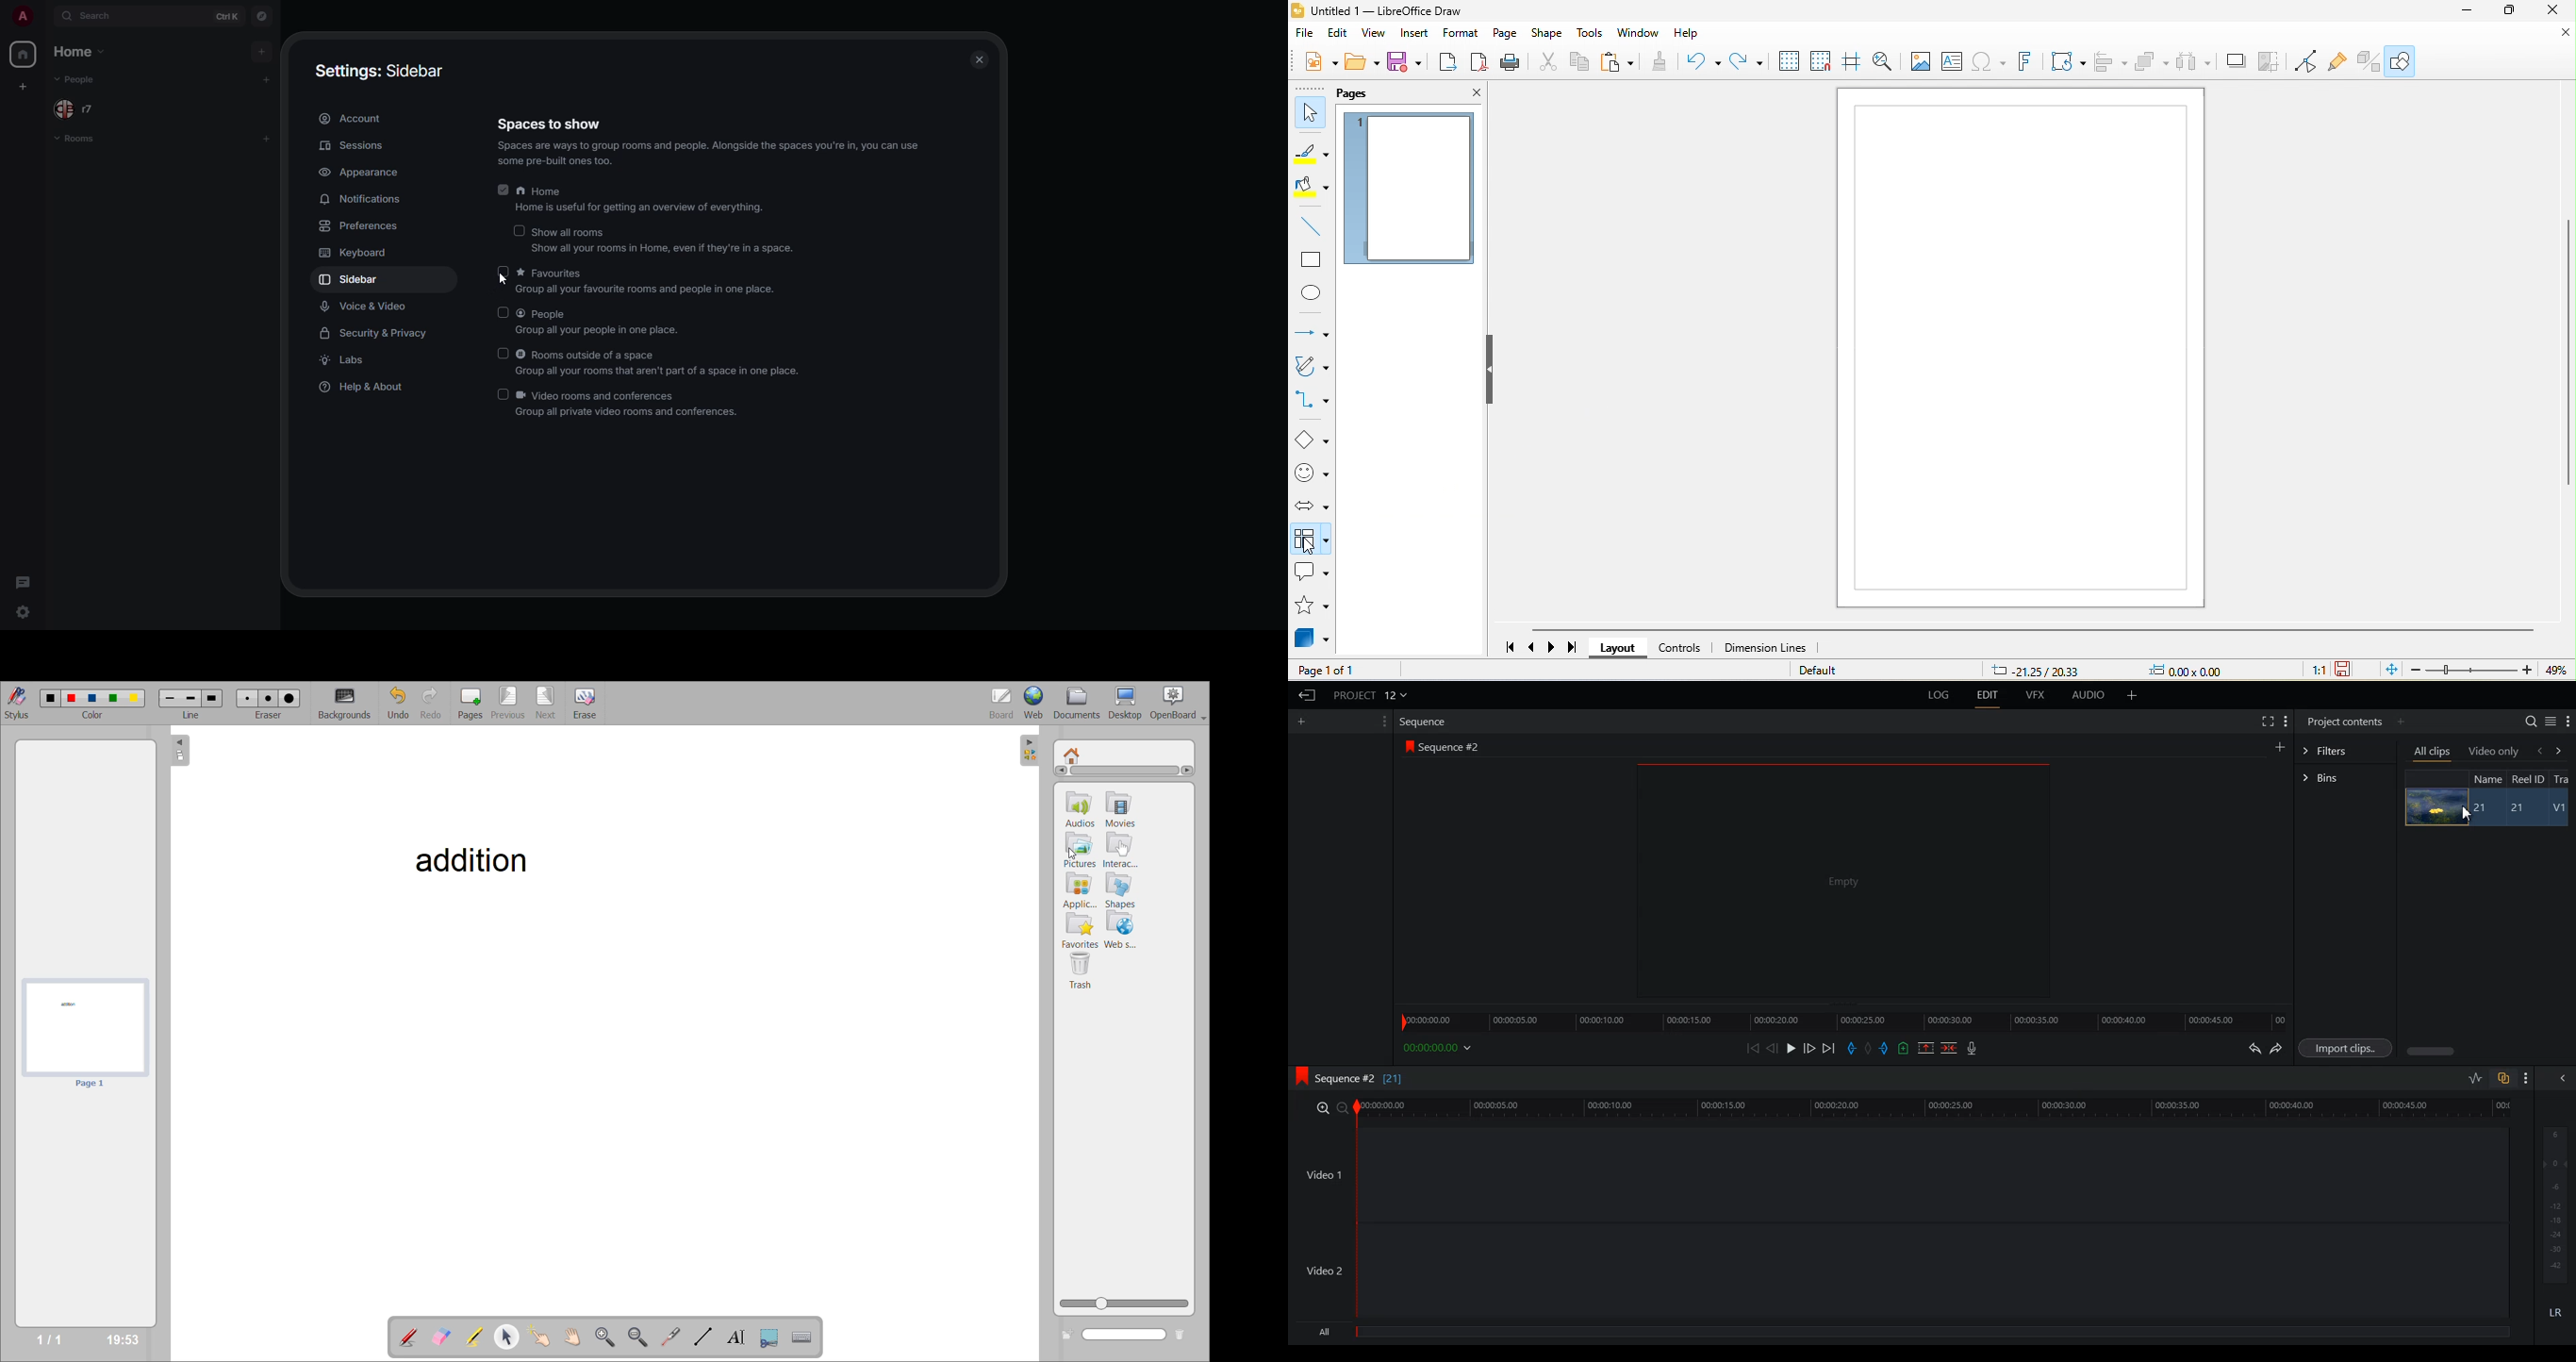  What do you see at coordinates (366, 307) in the screenshot?
I see `voice & video` at bounding box center [366, 307].